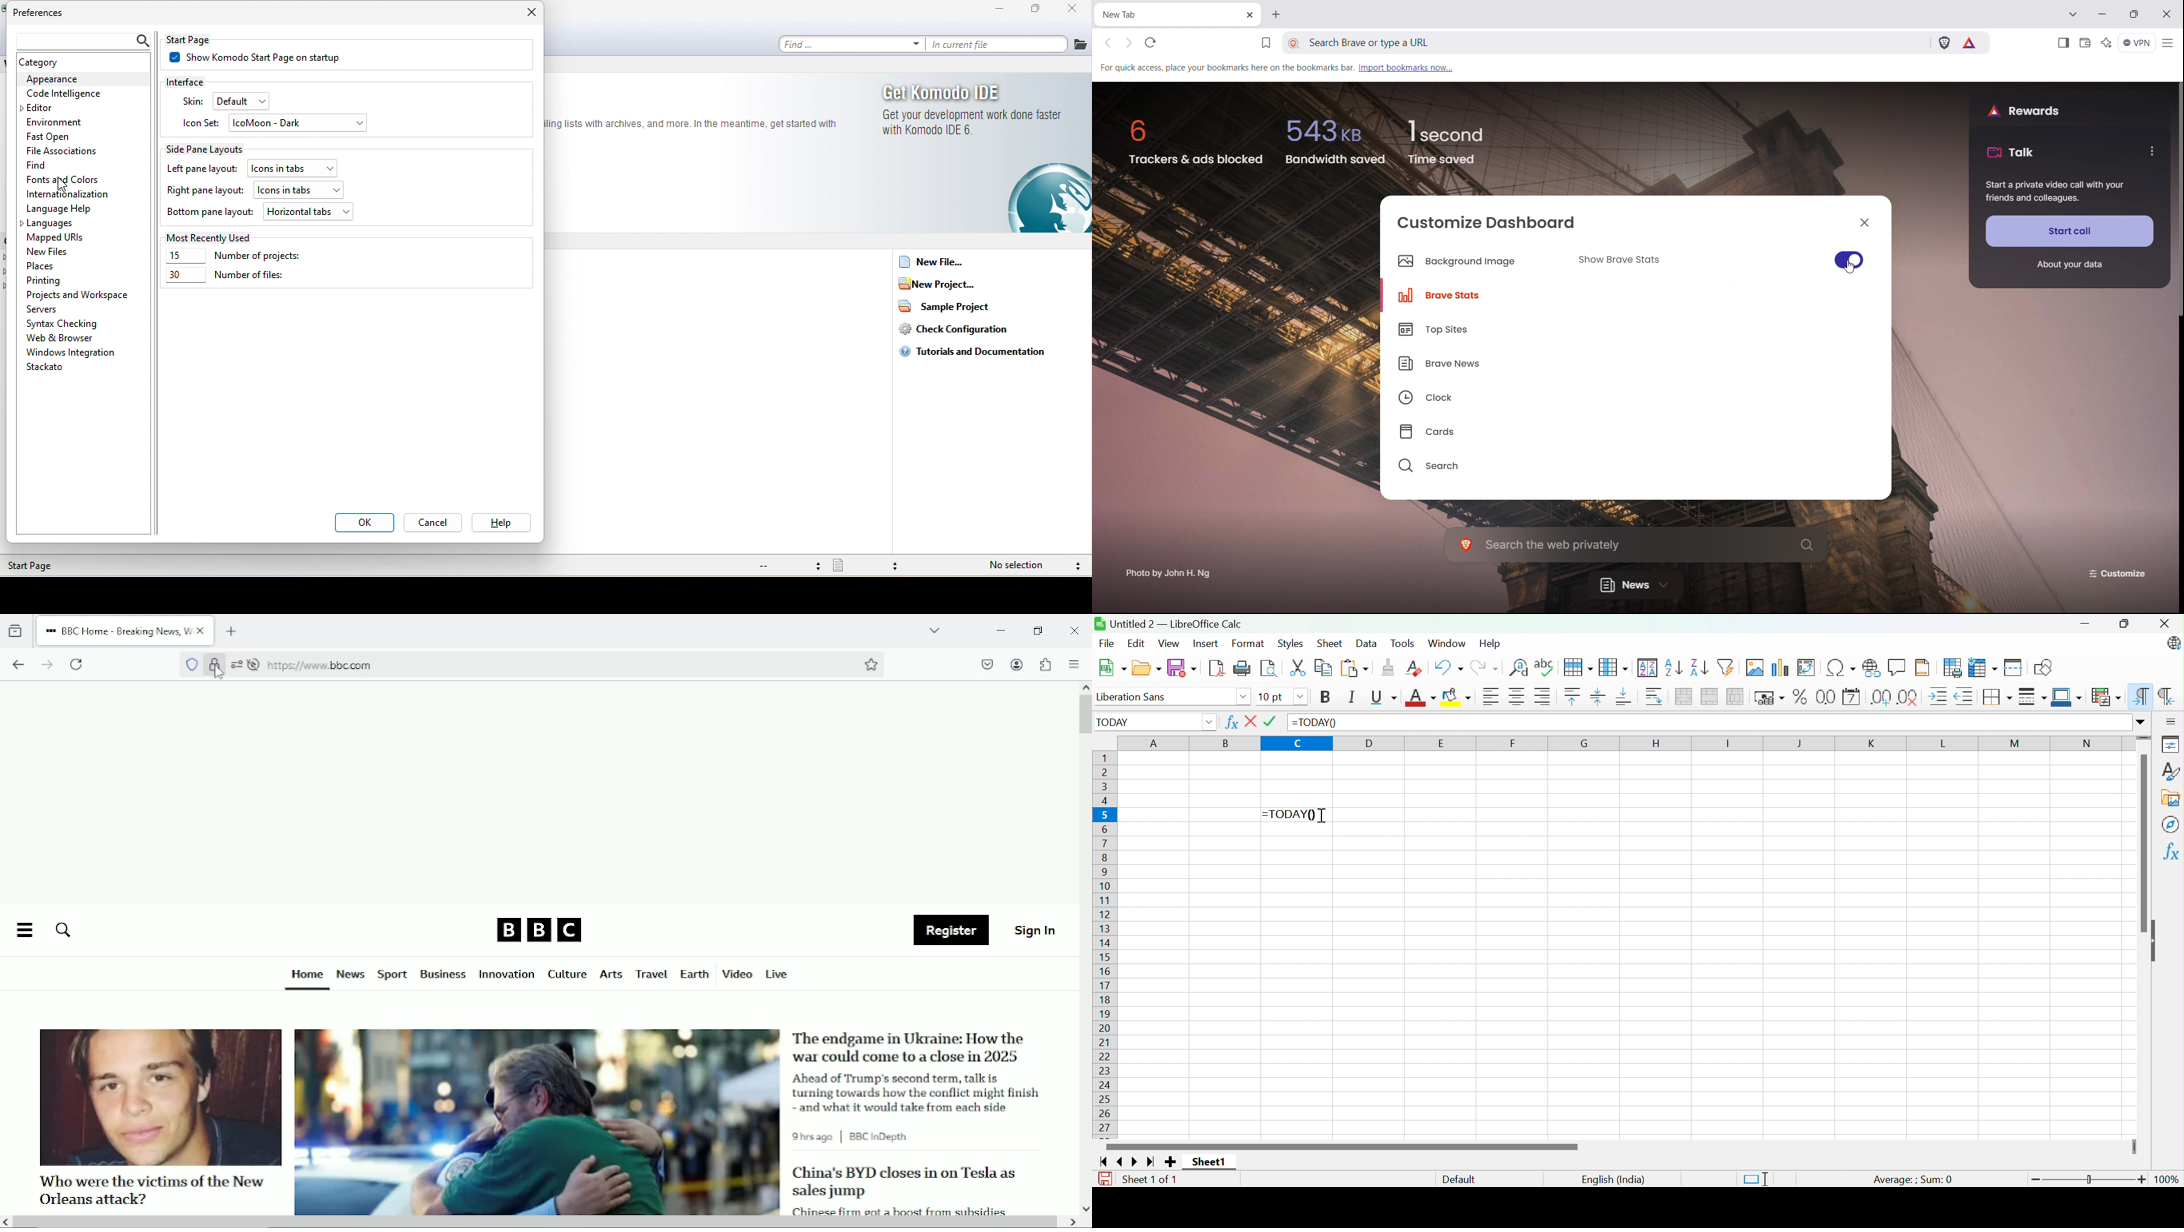 Image resolution: width=2184 pixels, height=1232 pixels. Describe the element at coordinates (1291, 642) in the screenshot. I see `Styles` at that location.